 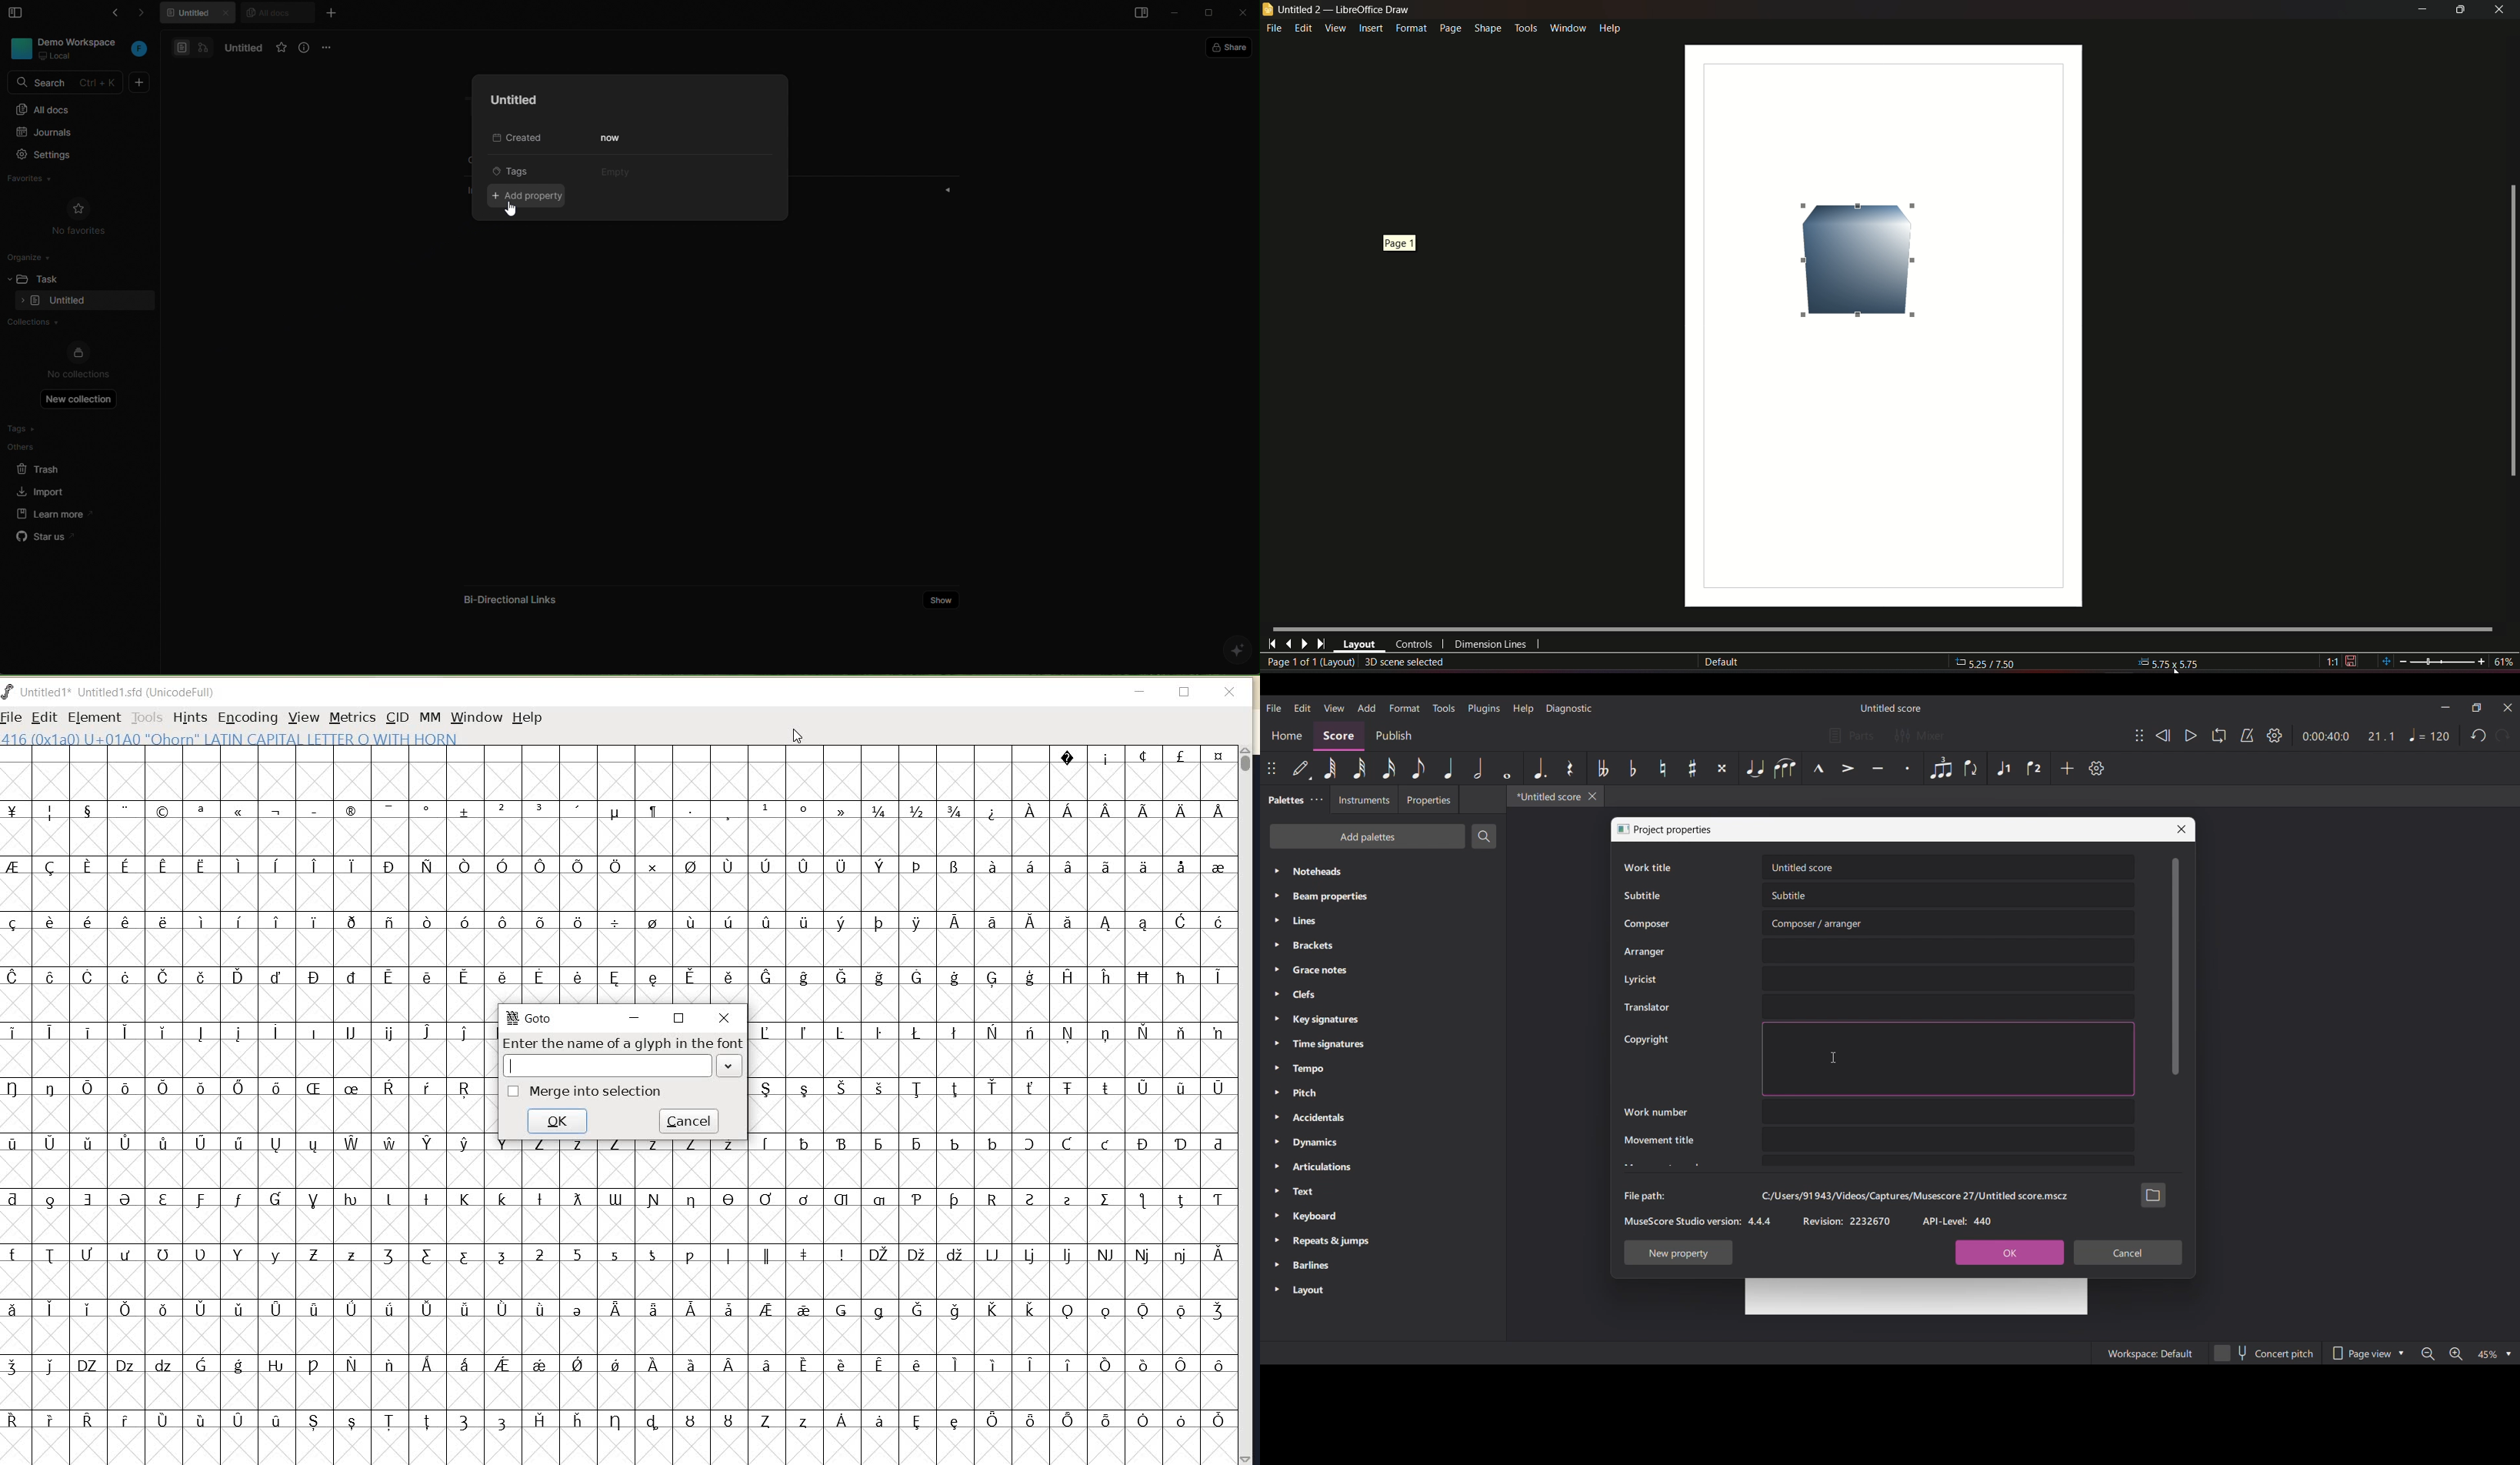 I want to click on Current duration, so click(x=2326, y=736).